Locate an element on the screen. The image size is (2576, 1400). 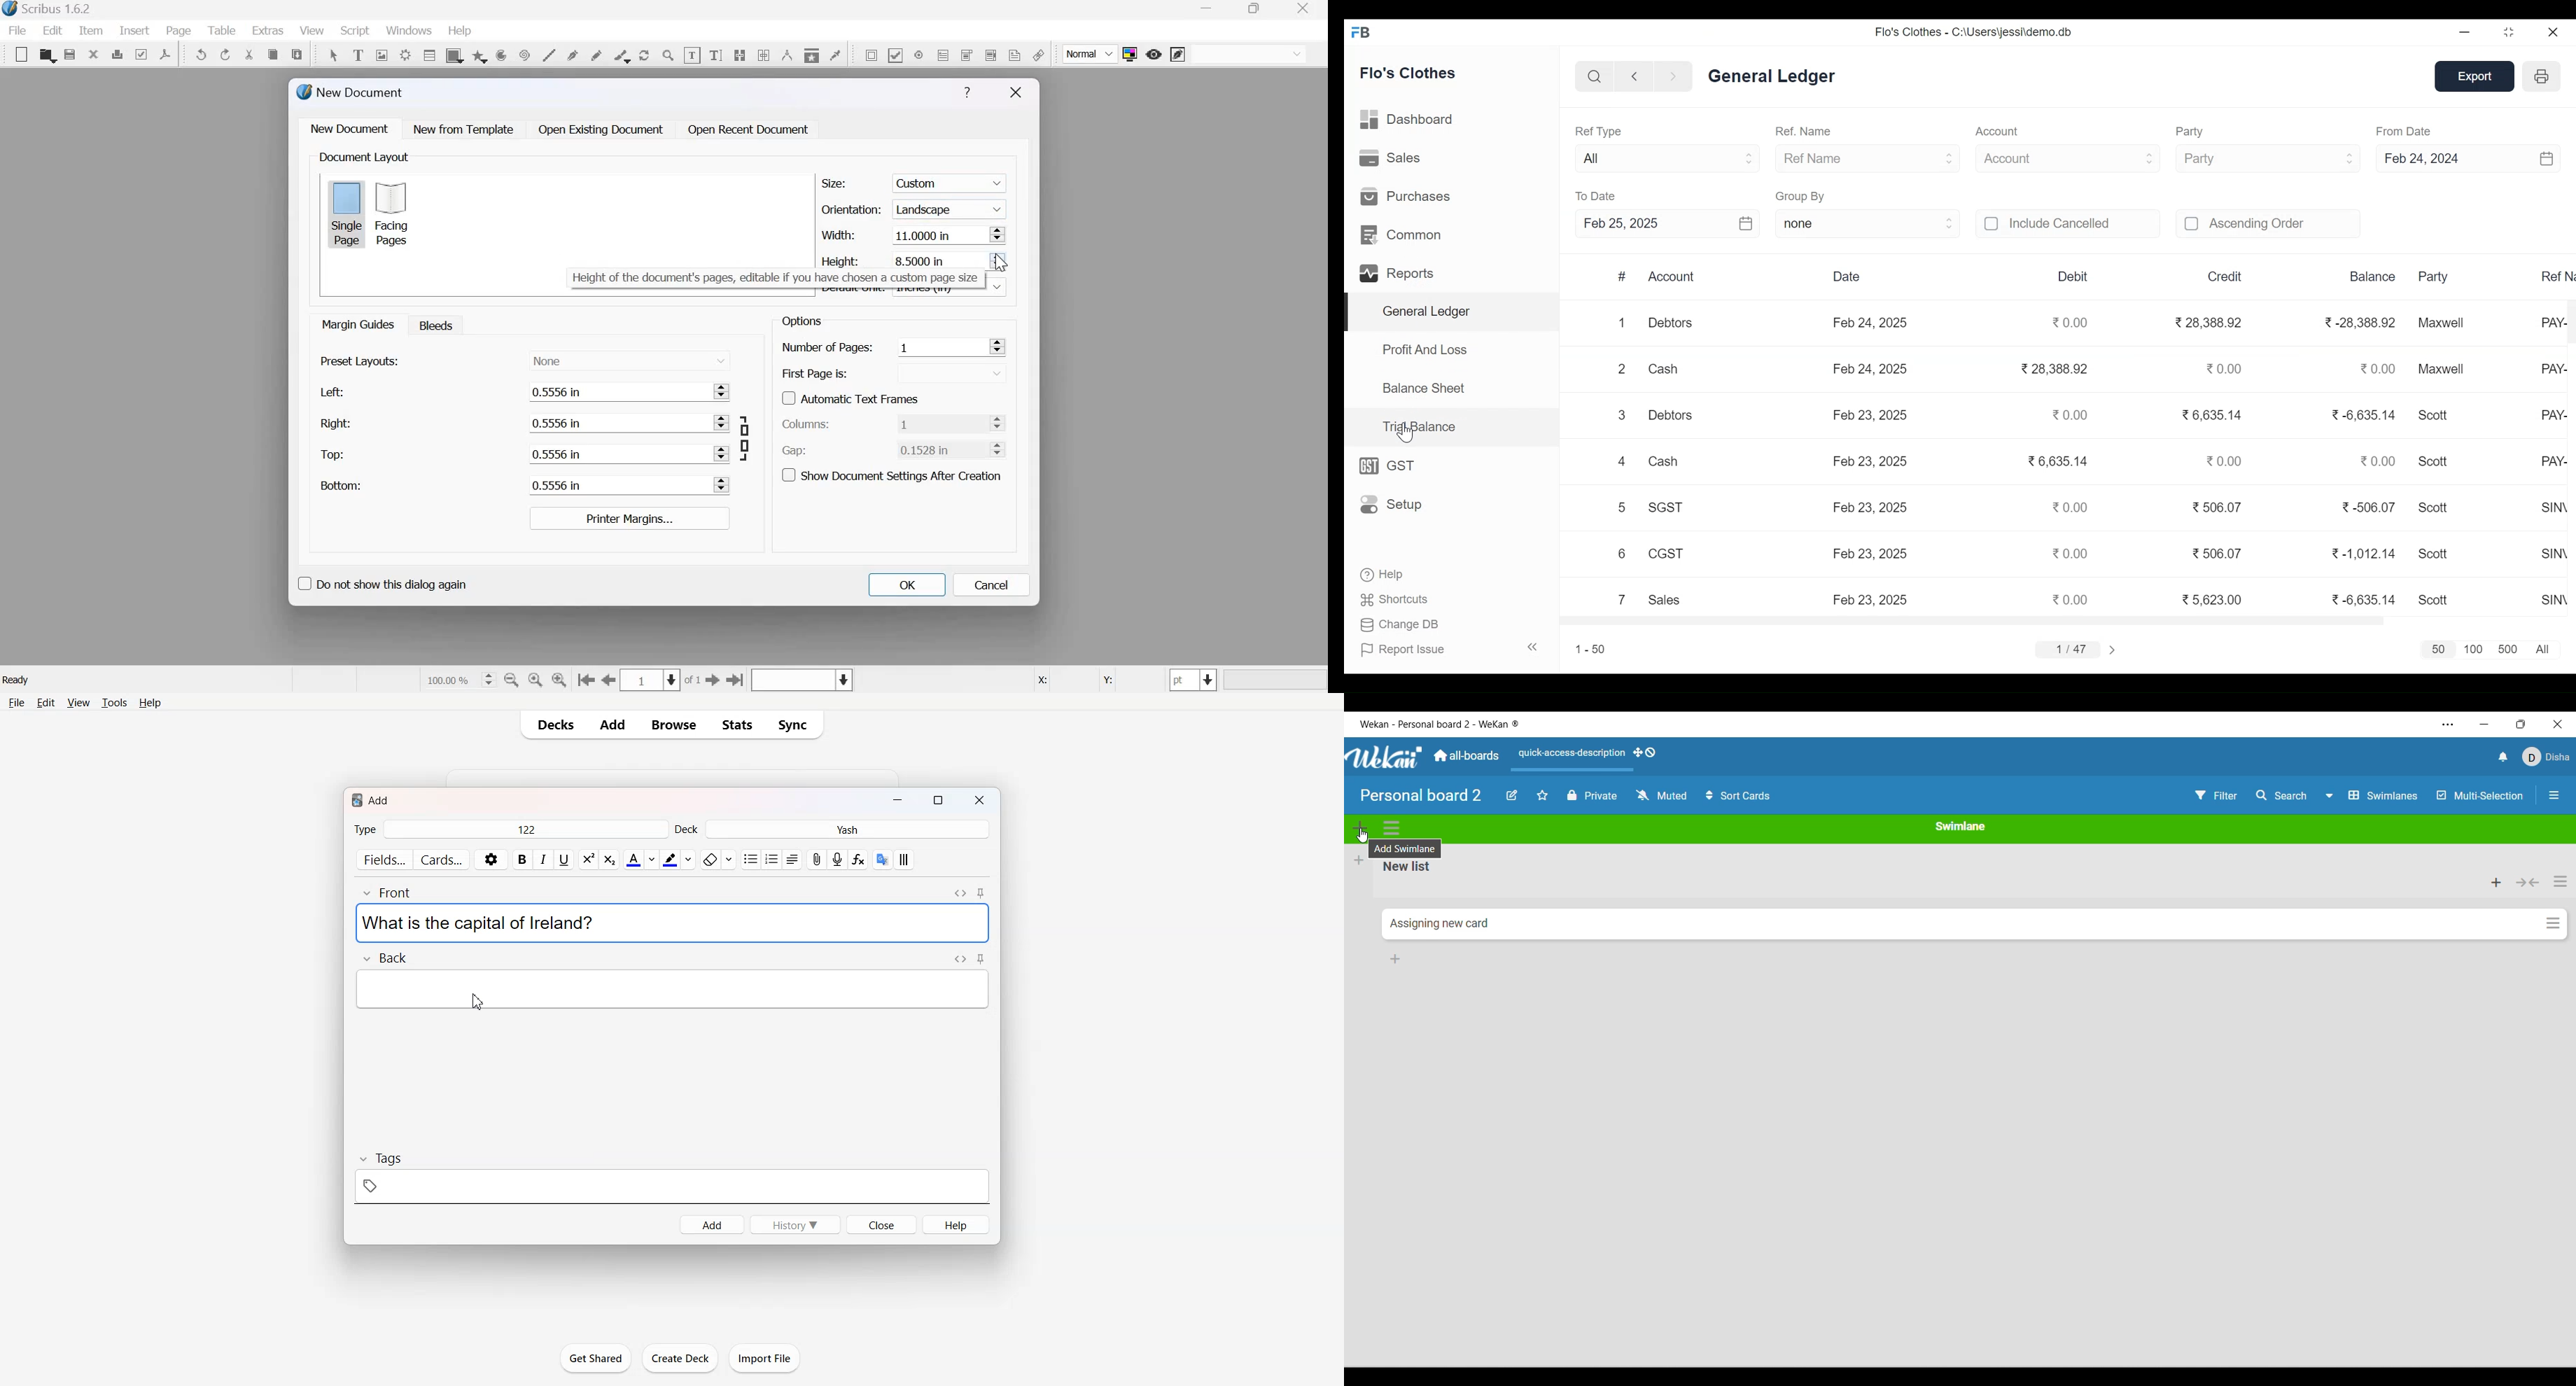
File is located at coordinates (17, 703).